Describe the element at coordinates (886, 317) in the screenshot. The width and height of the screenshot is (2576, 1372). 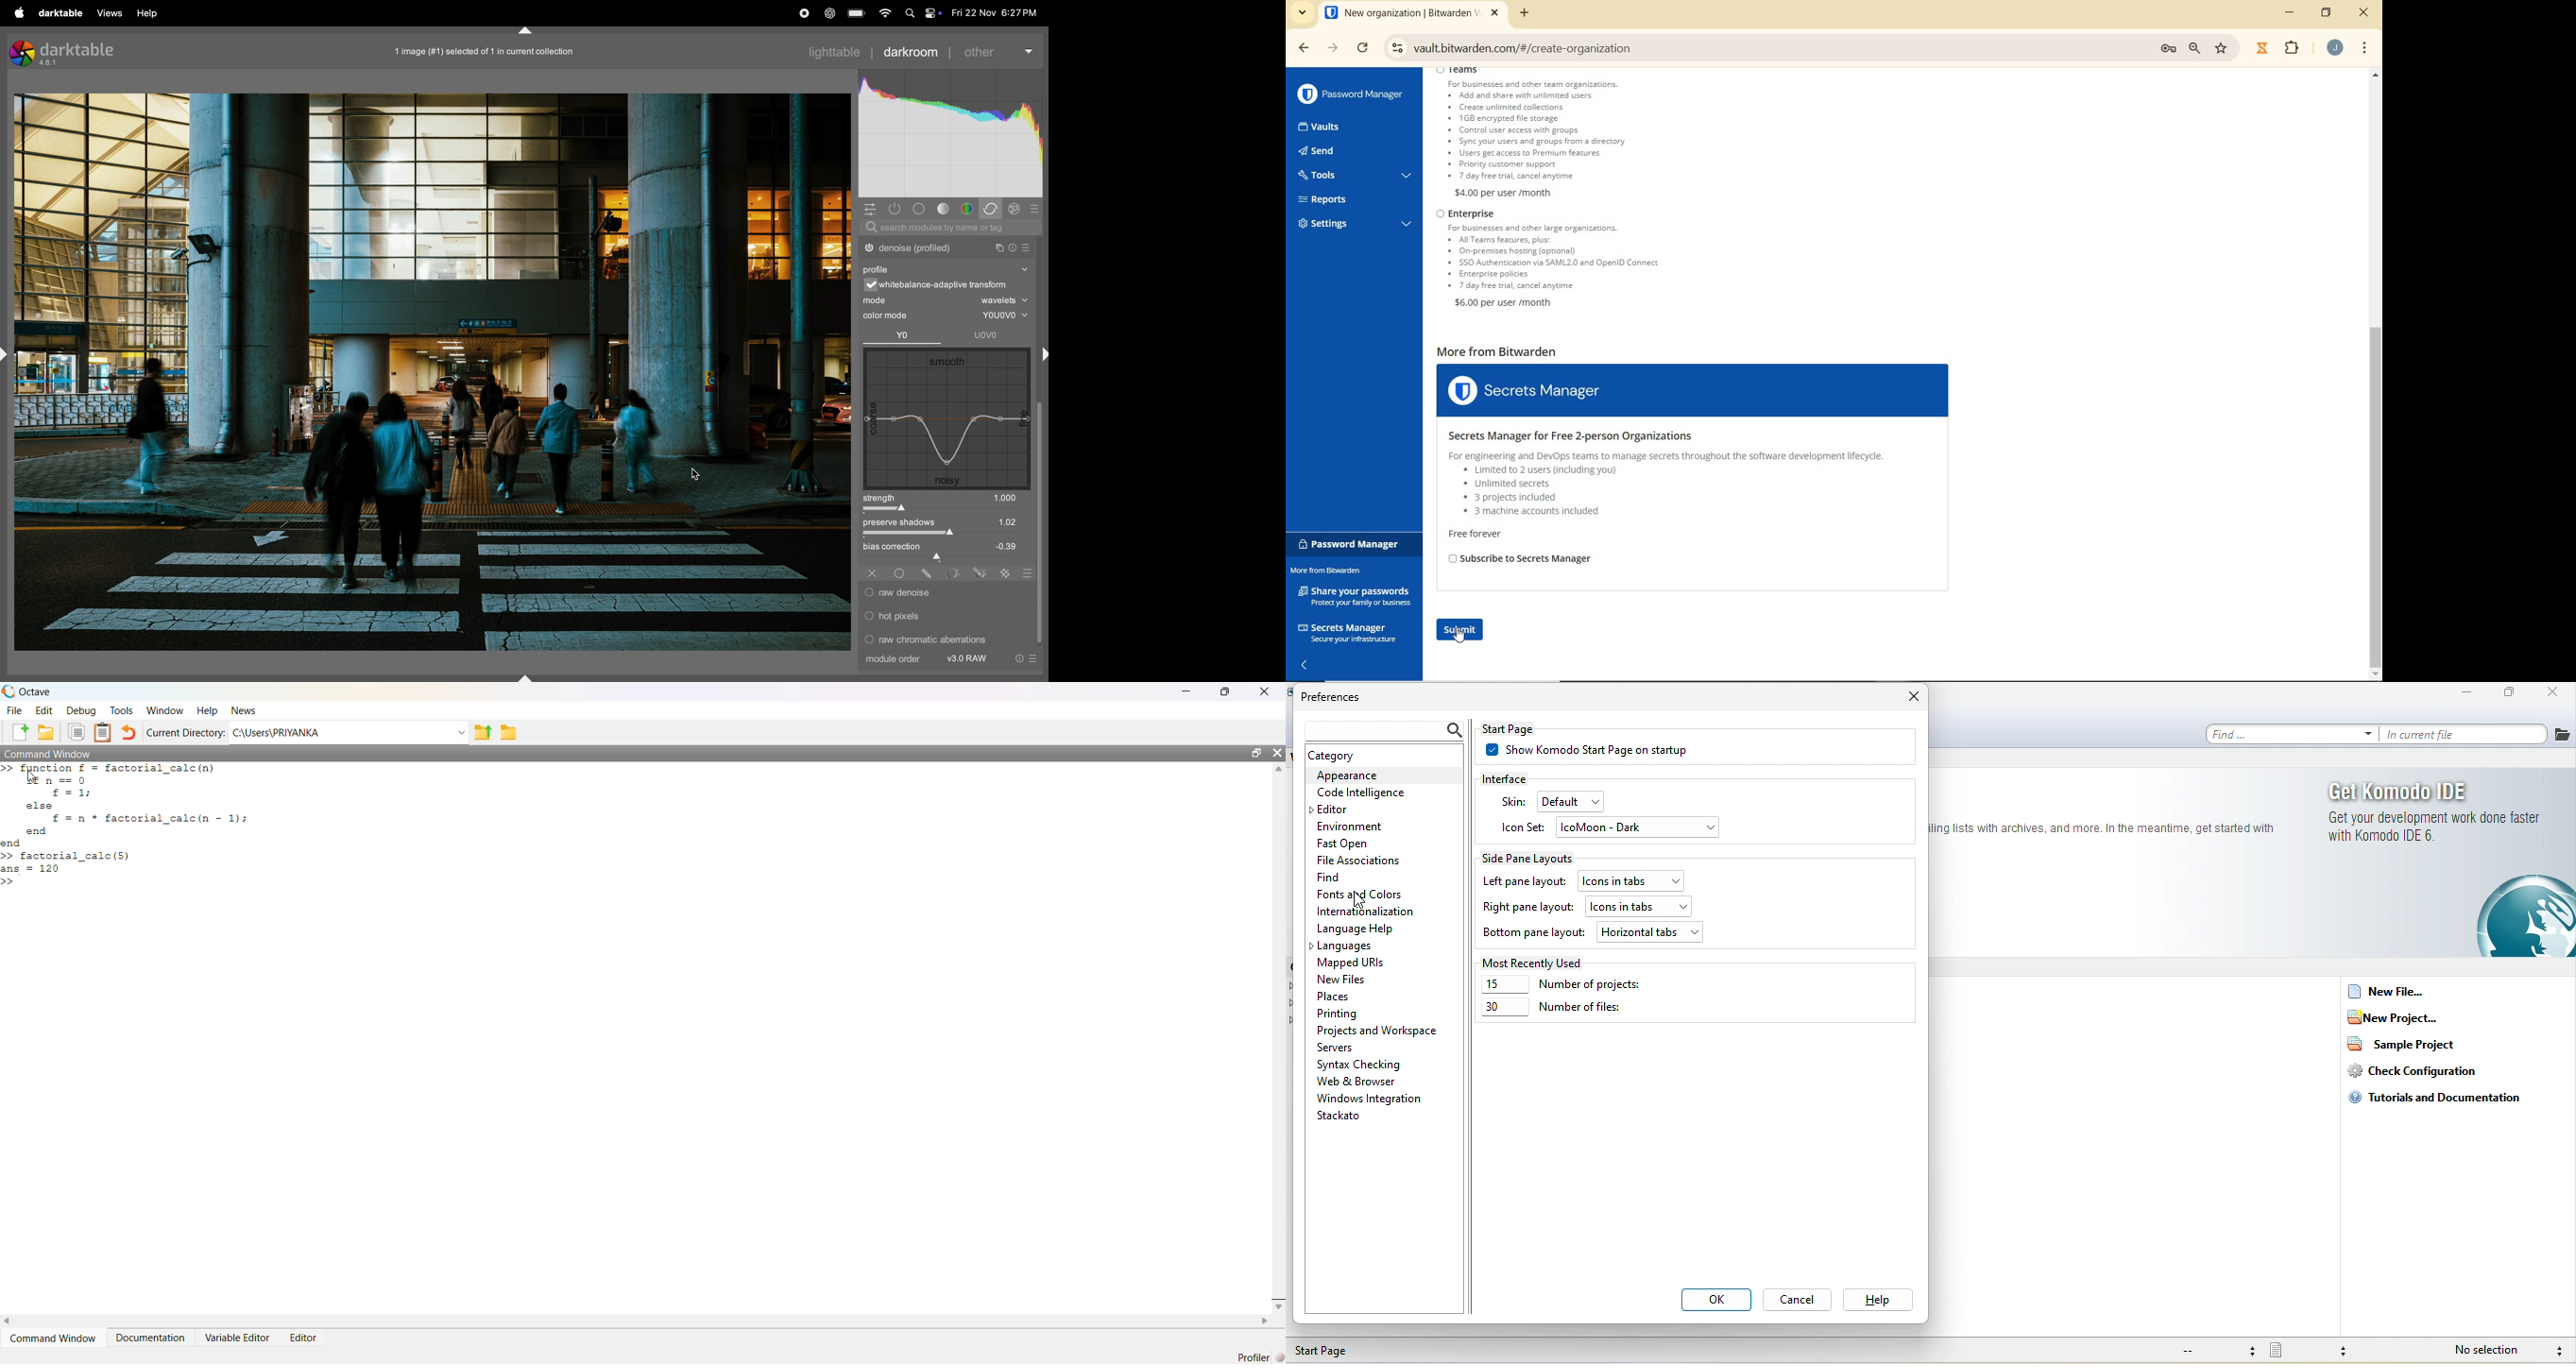
I see `color mode` at that location.